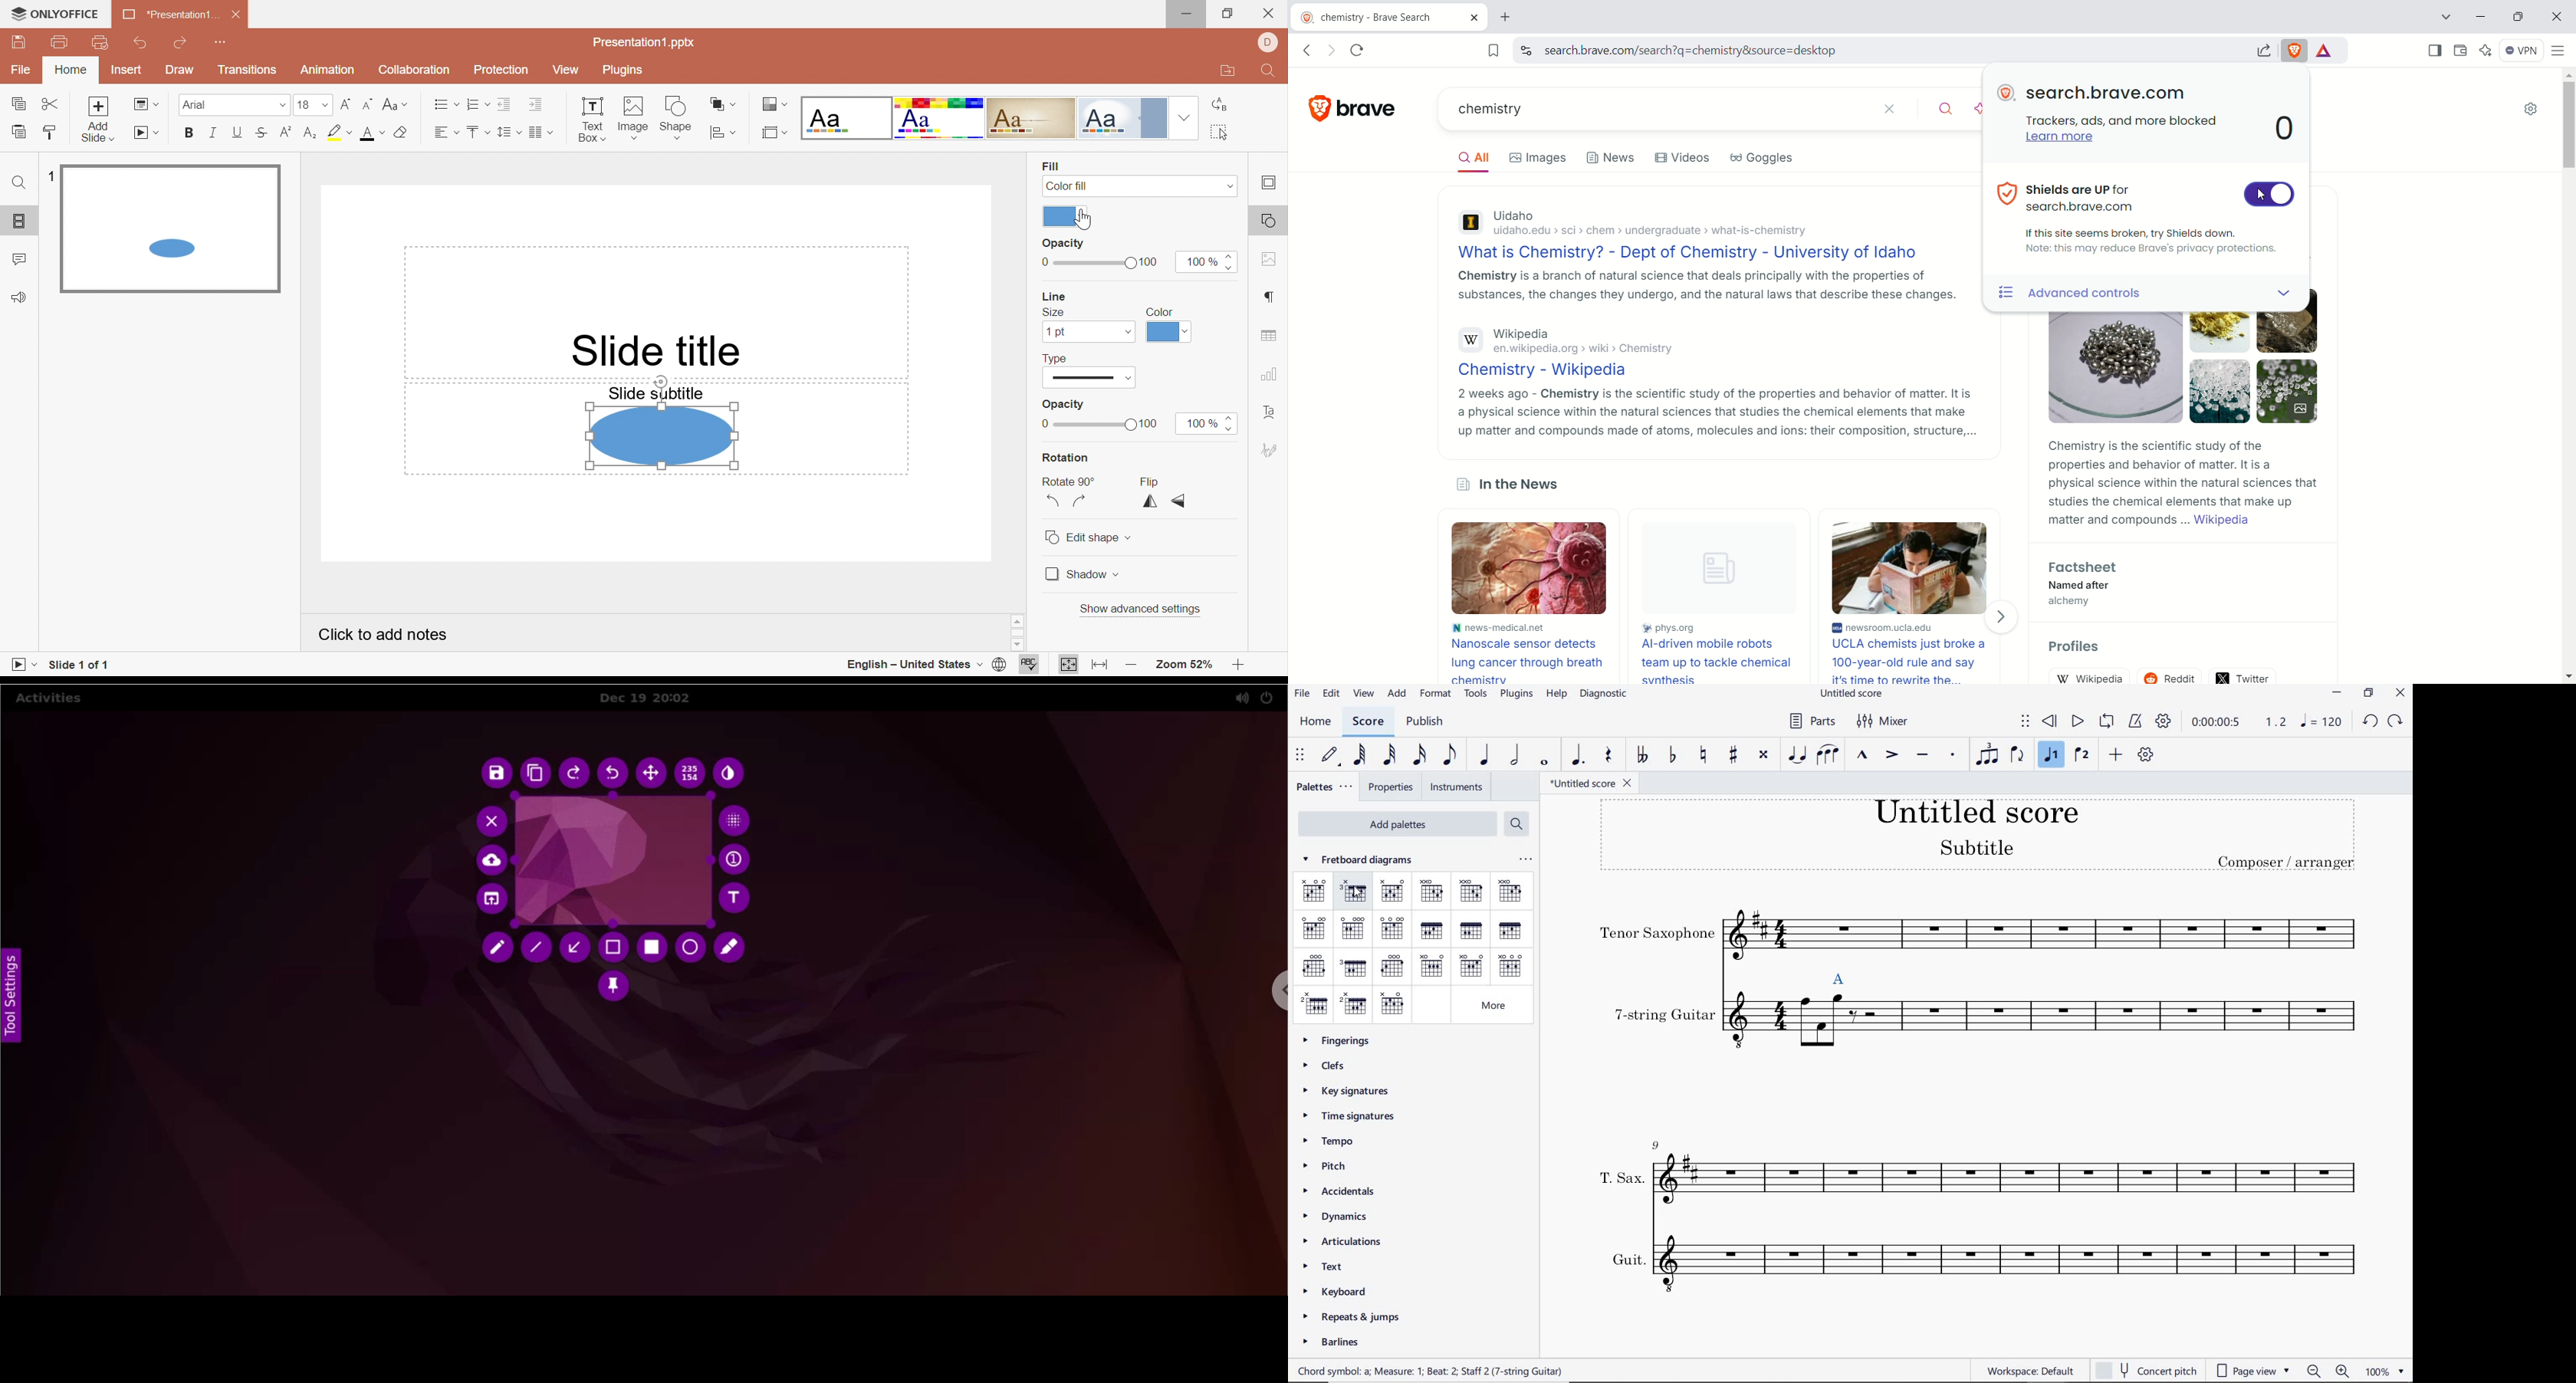 Image resolution: width=2576 pixels, height=1400 pixels. I want to click on Start slideshow, so click(25, 664).